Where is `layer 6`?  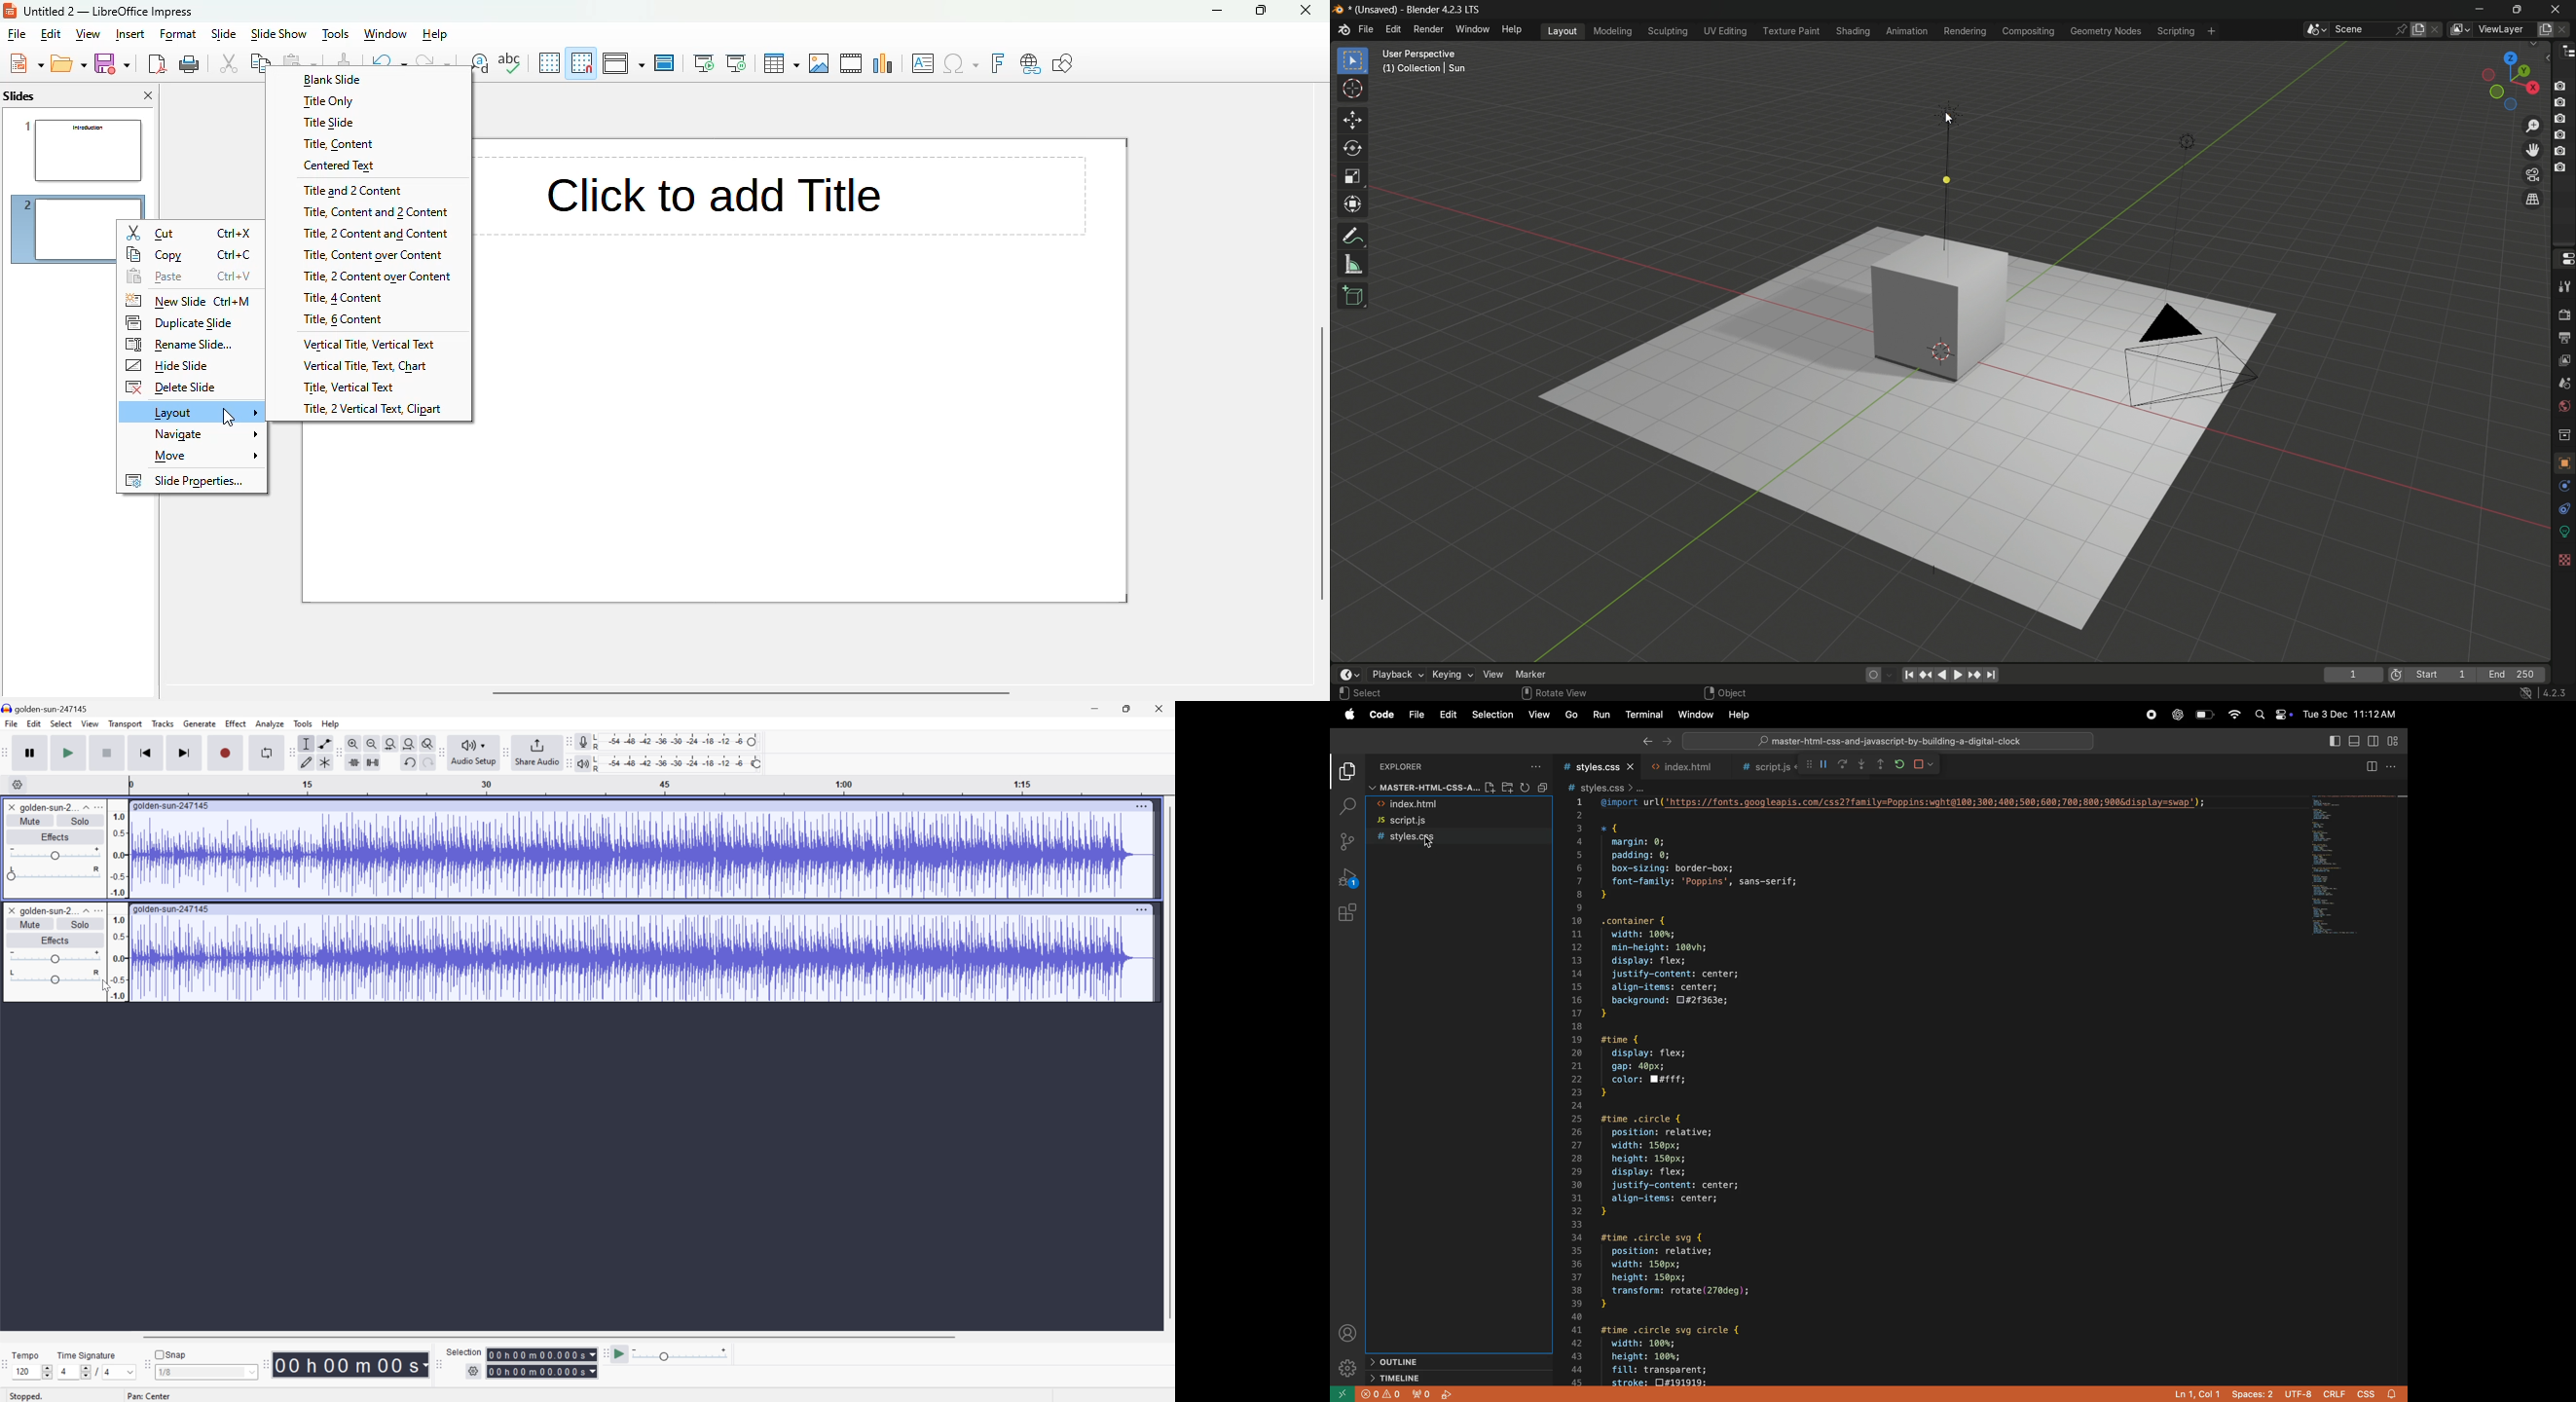 layer 6 is located at coordinates (2560, 168).